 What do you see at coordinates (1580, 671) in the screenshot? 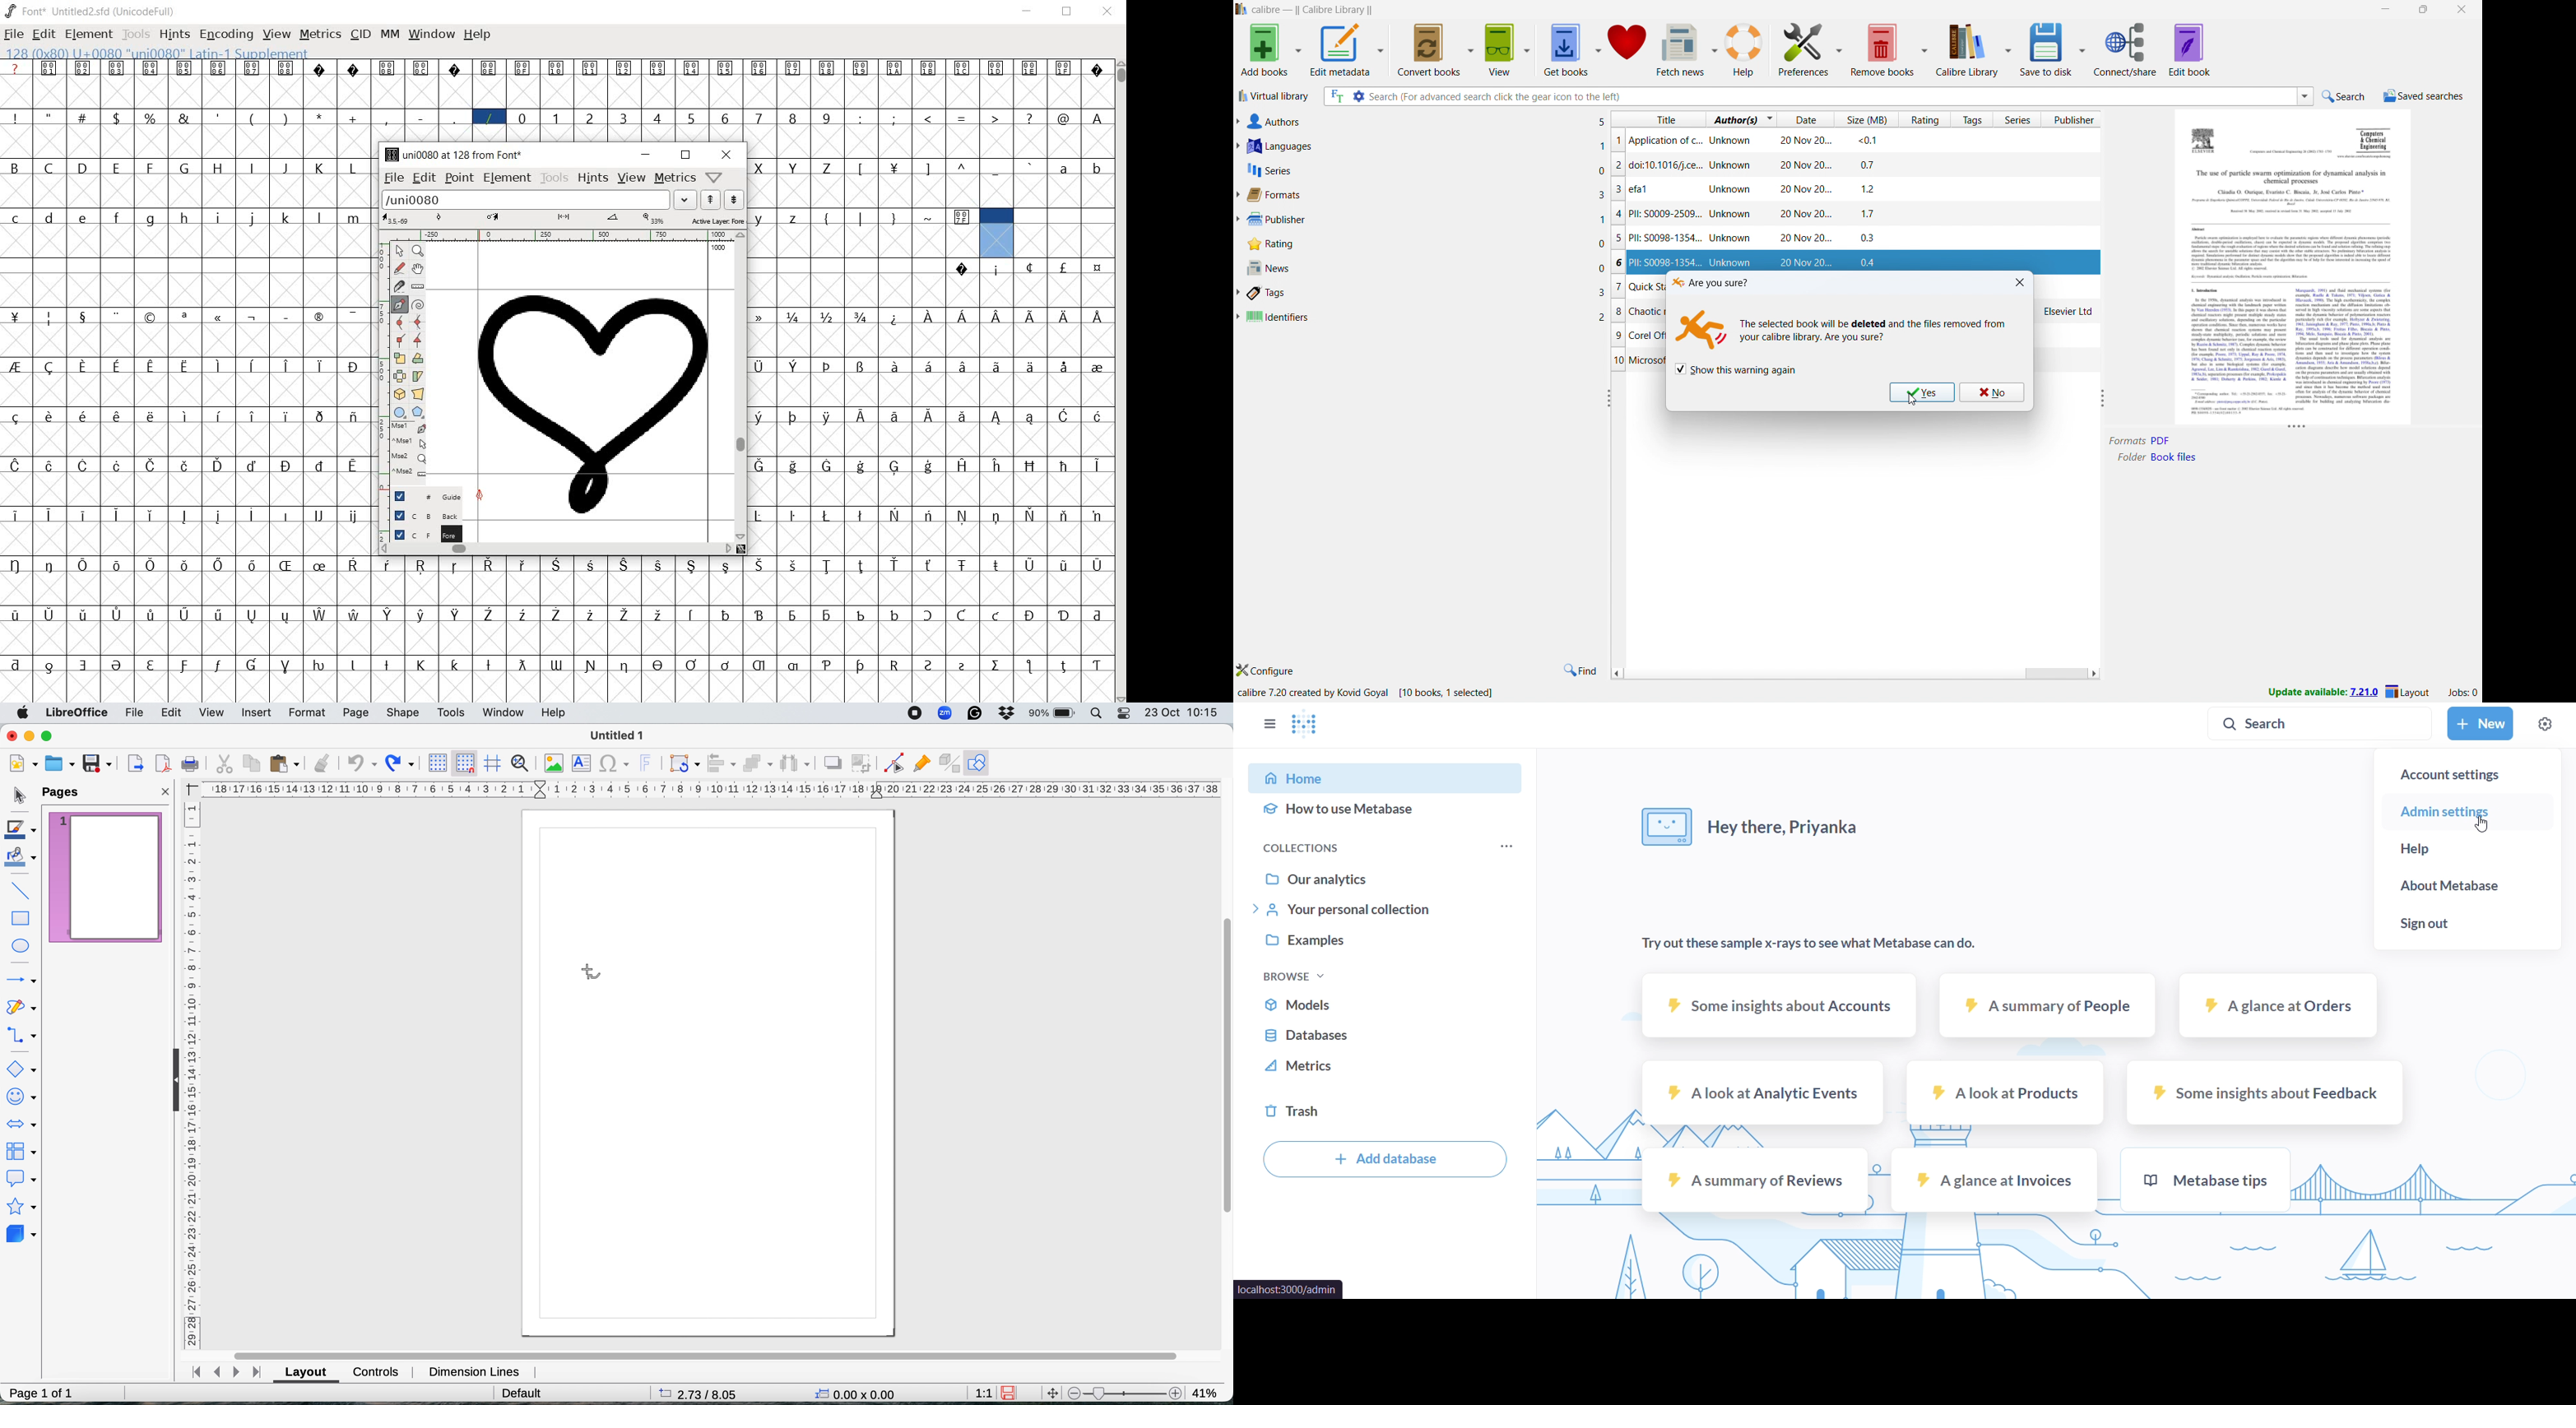
I see `find in tags` at bounding box center [1580, 671].